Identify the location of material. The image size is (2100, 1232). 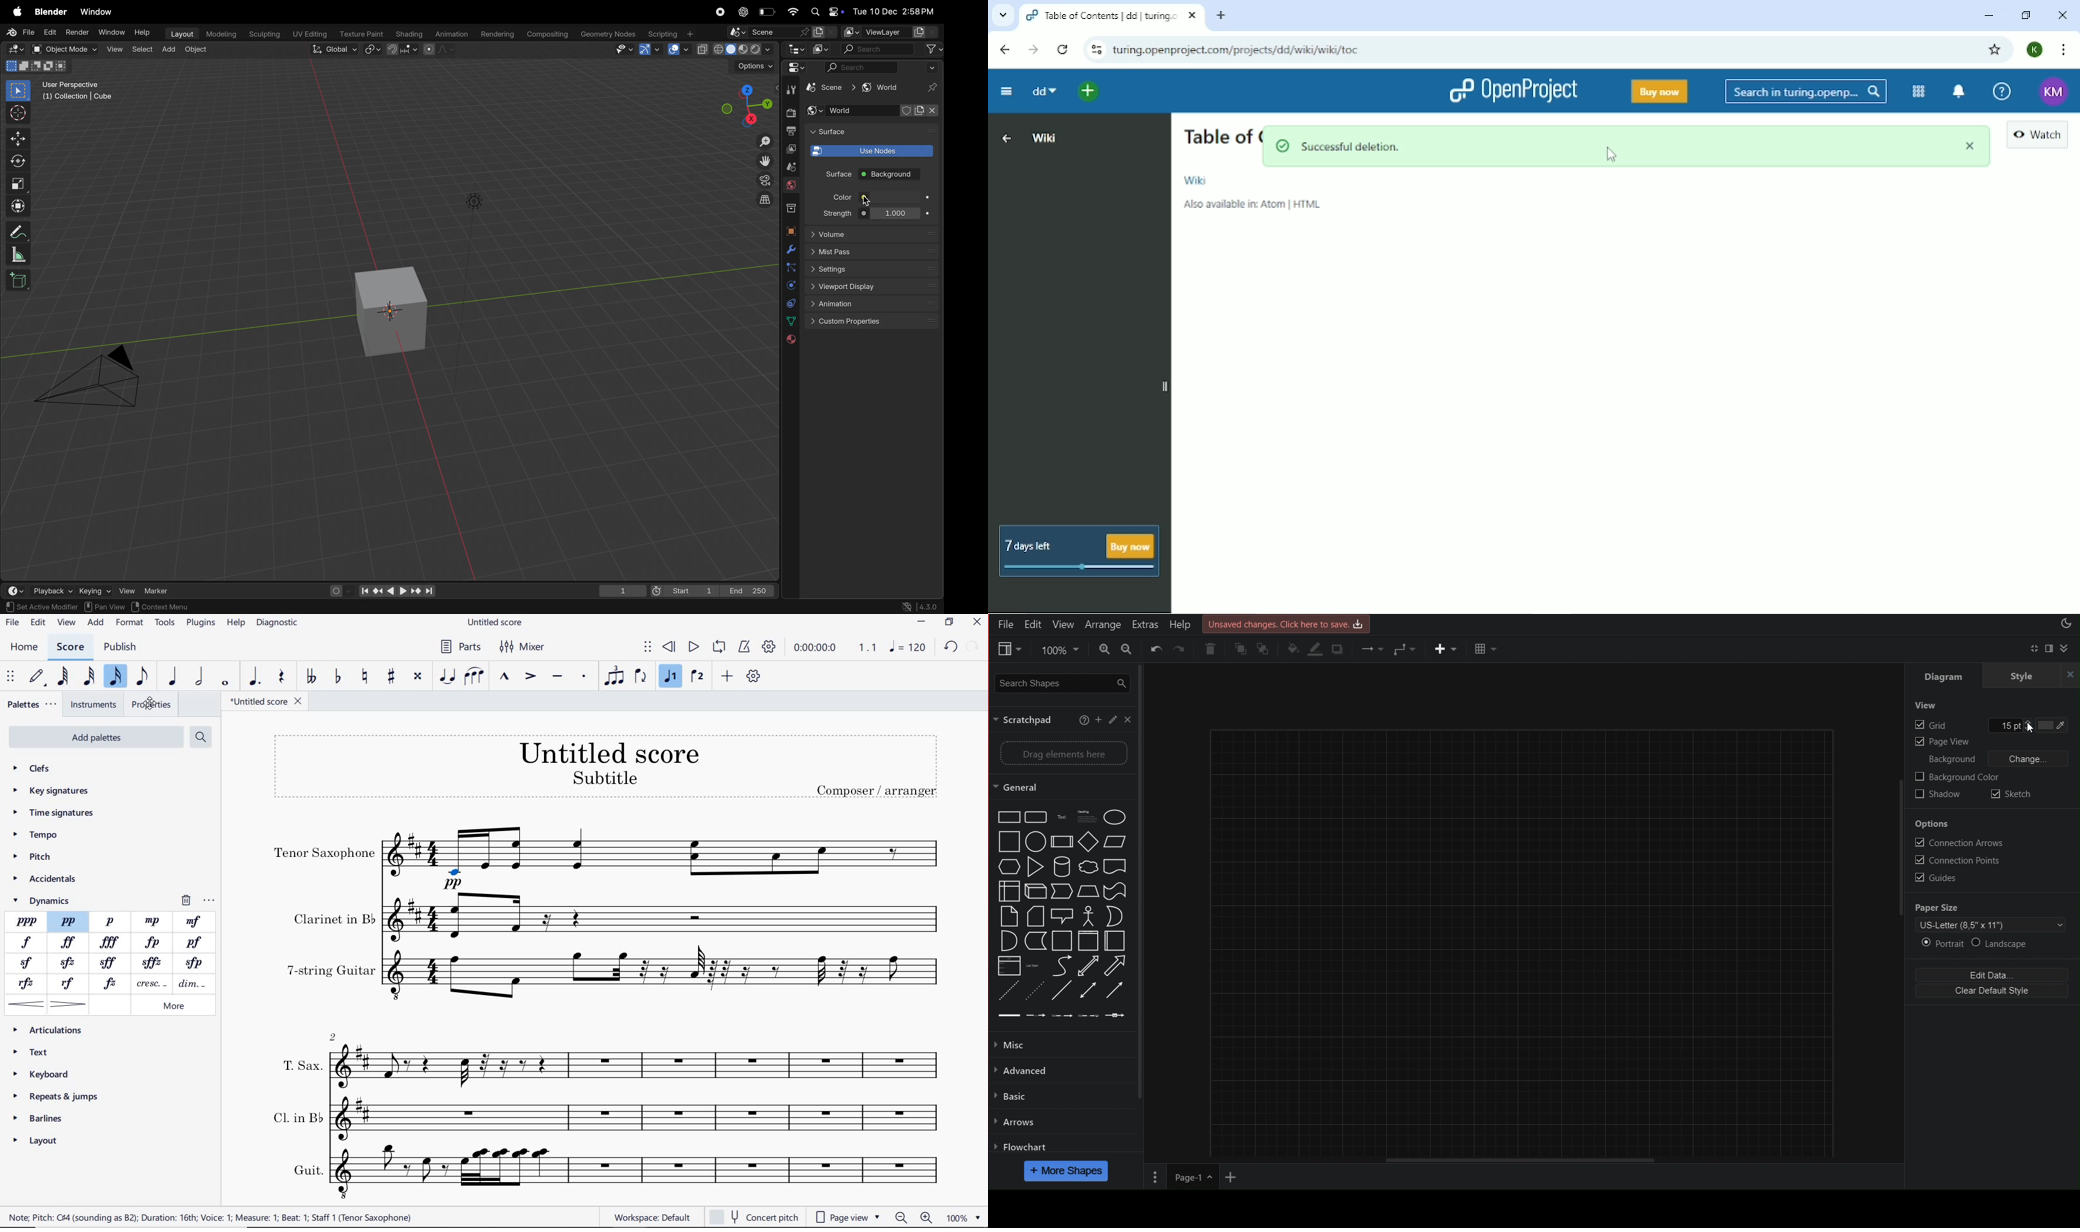
(790, 340).